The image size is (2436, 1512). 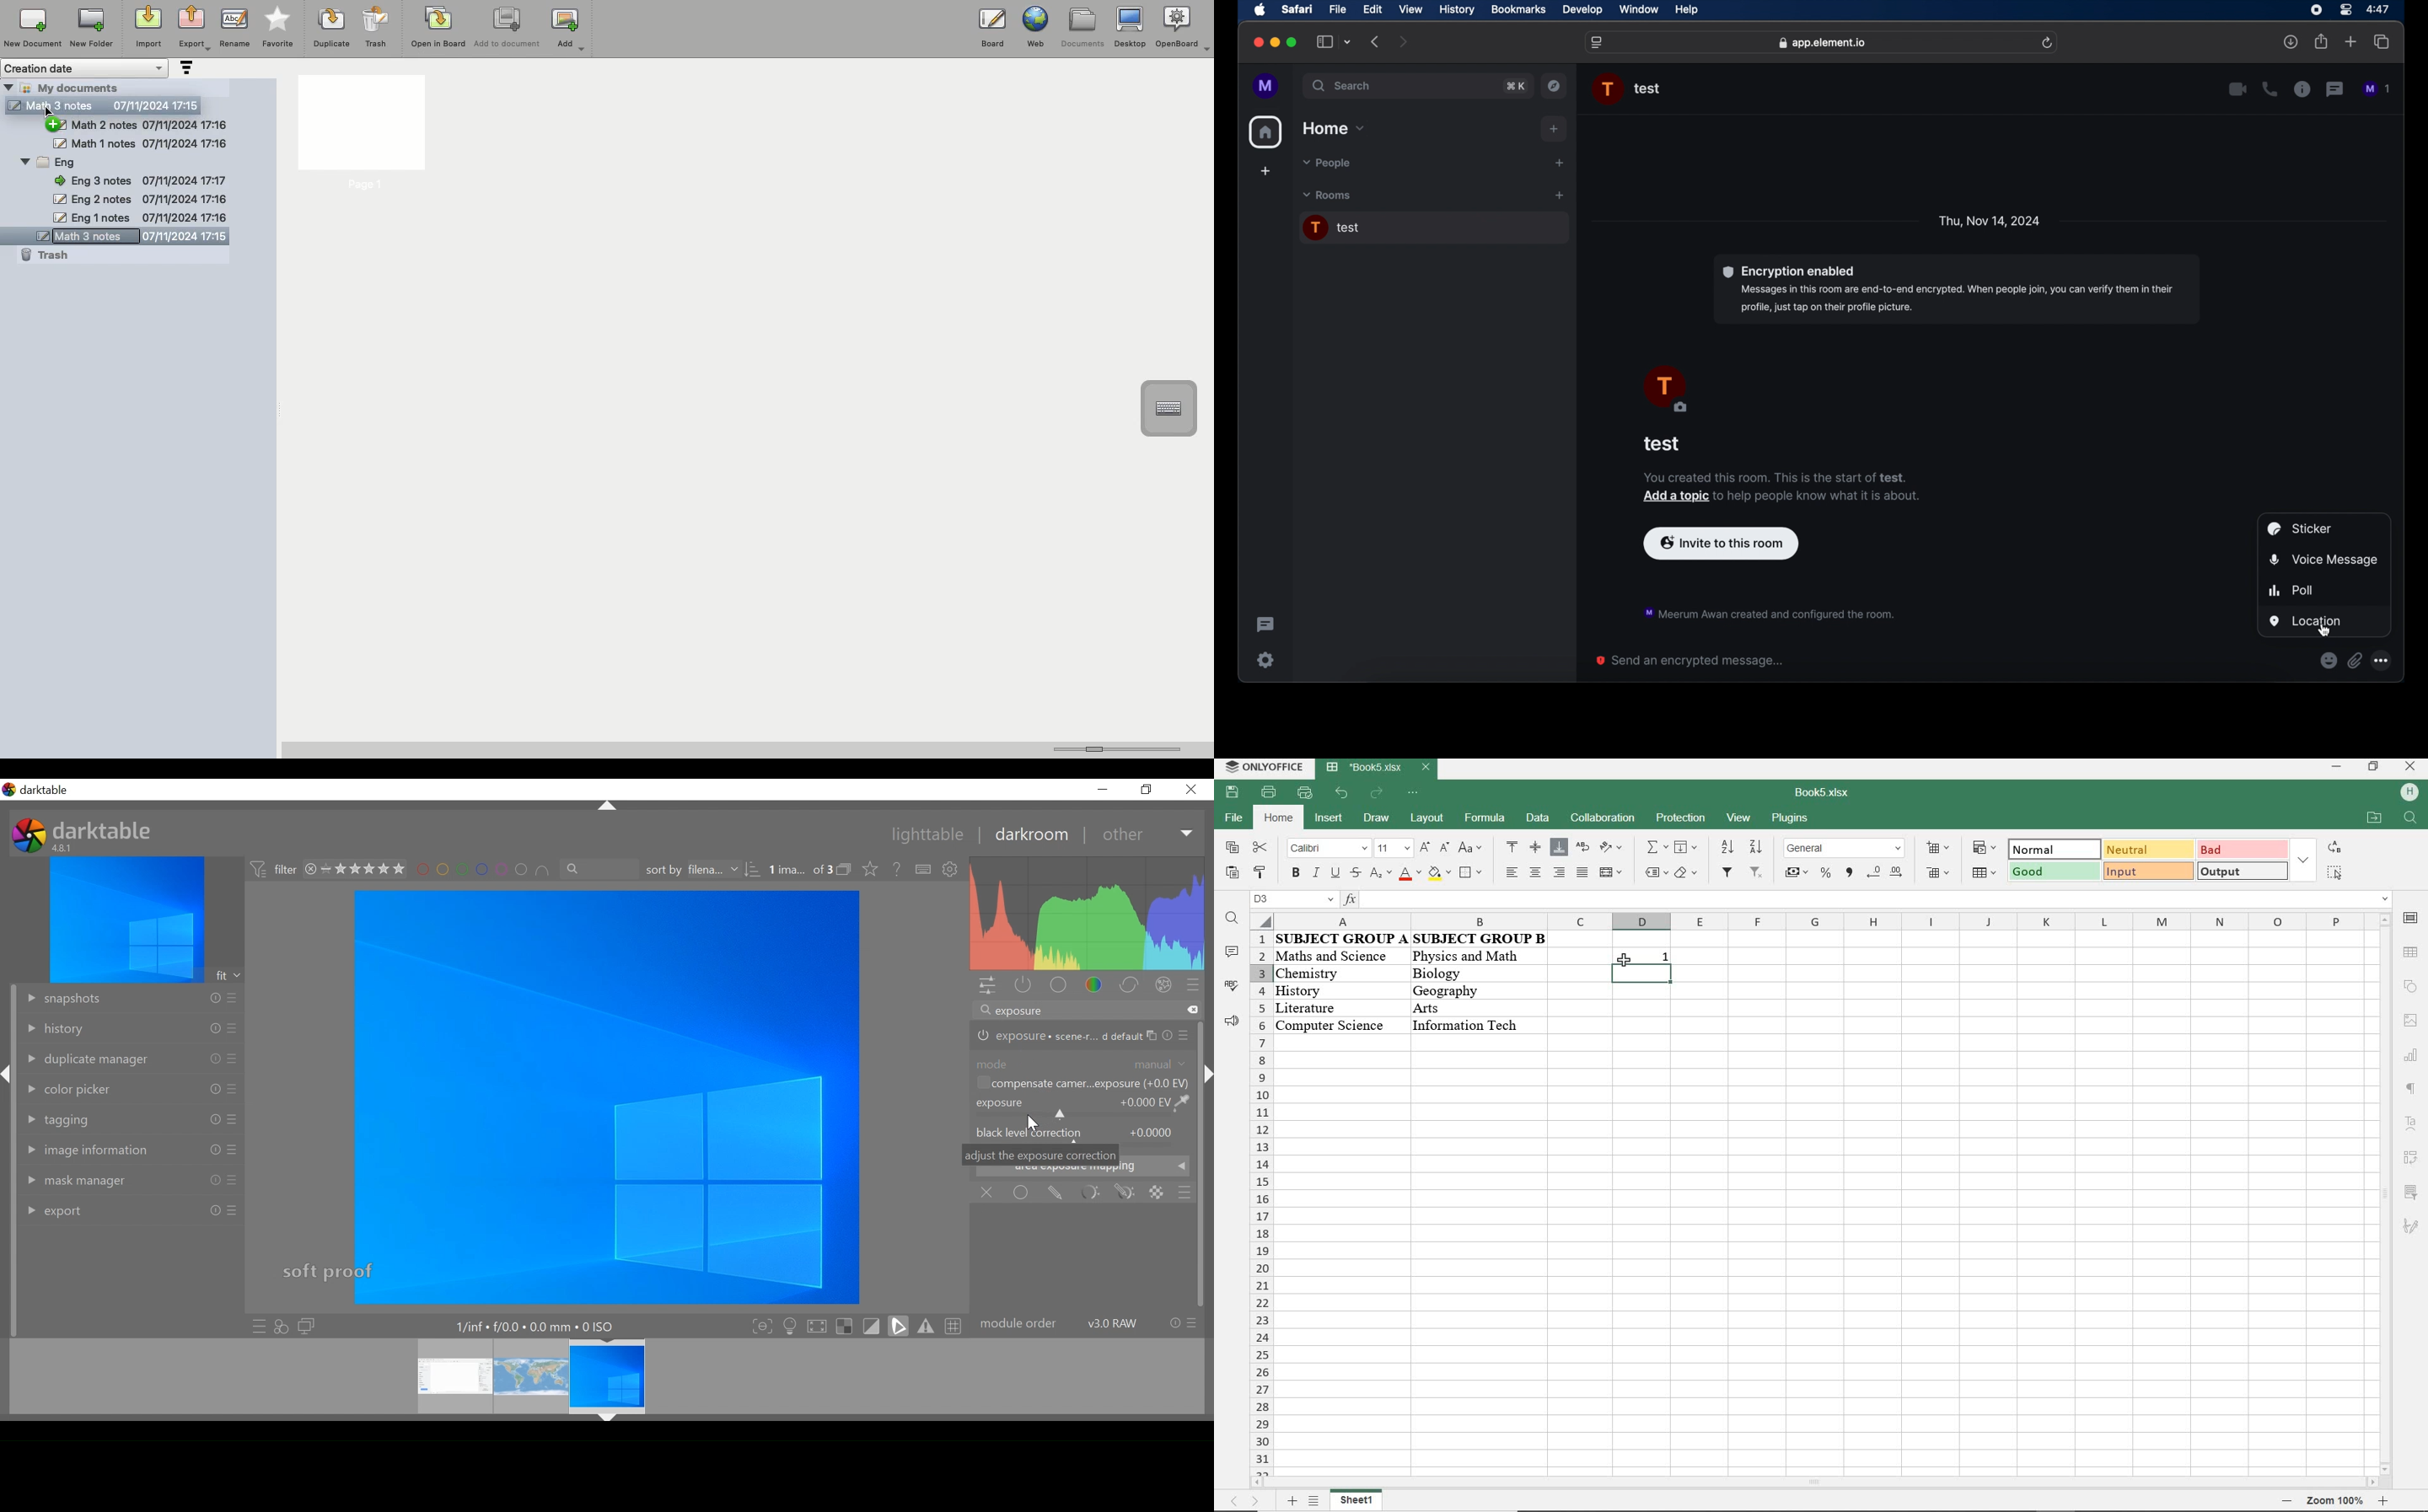 I want to click on document name, so click(x=1823, y=793).